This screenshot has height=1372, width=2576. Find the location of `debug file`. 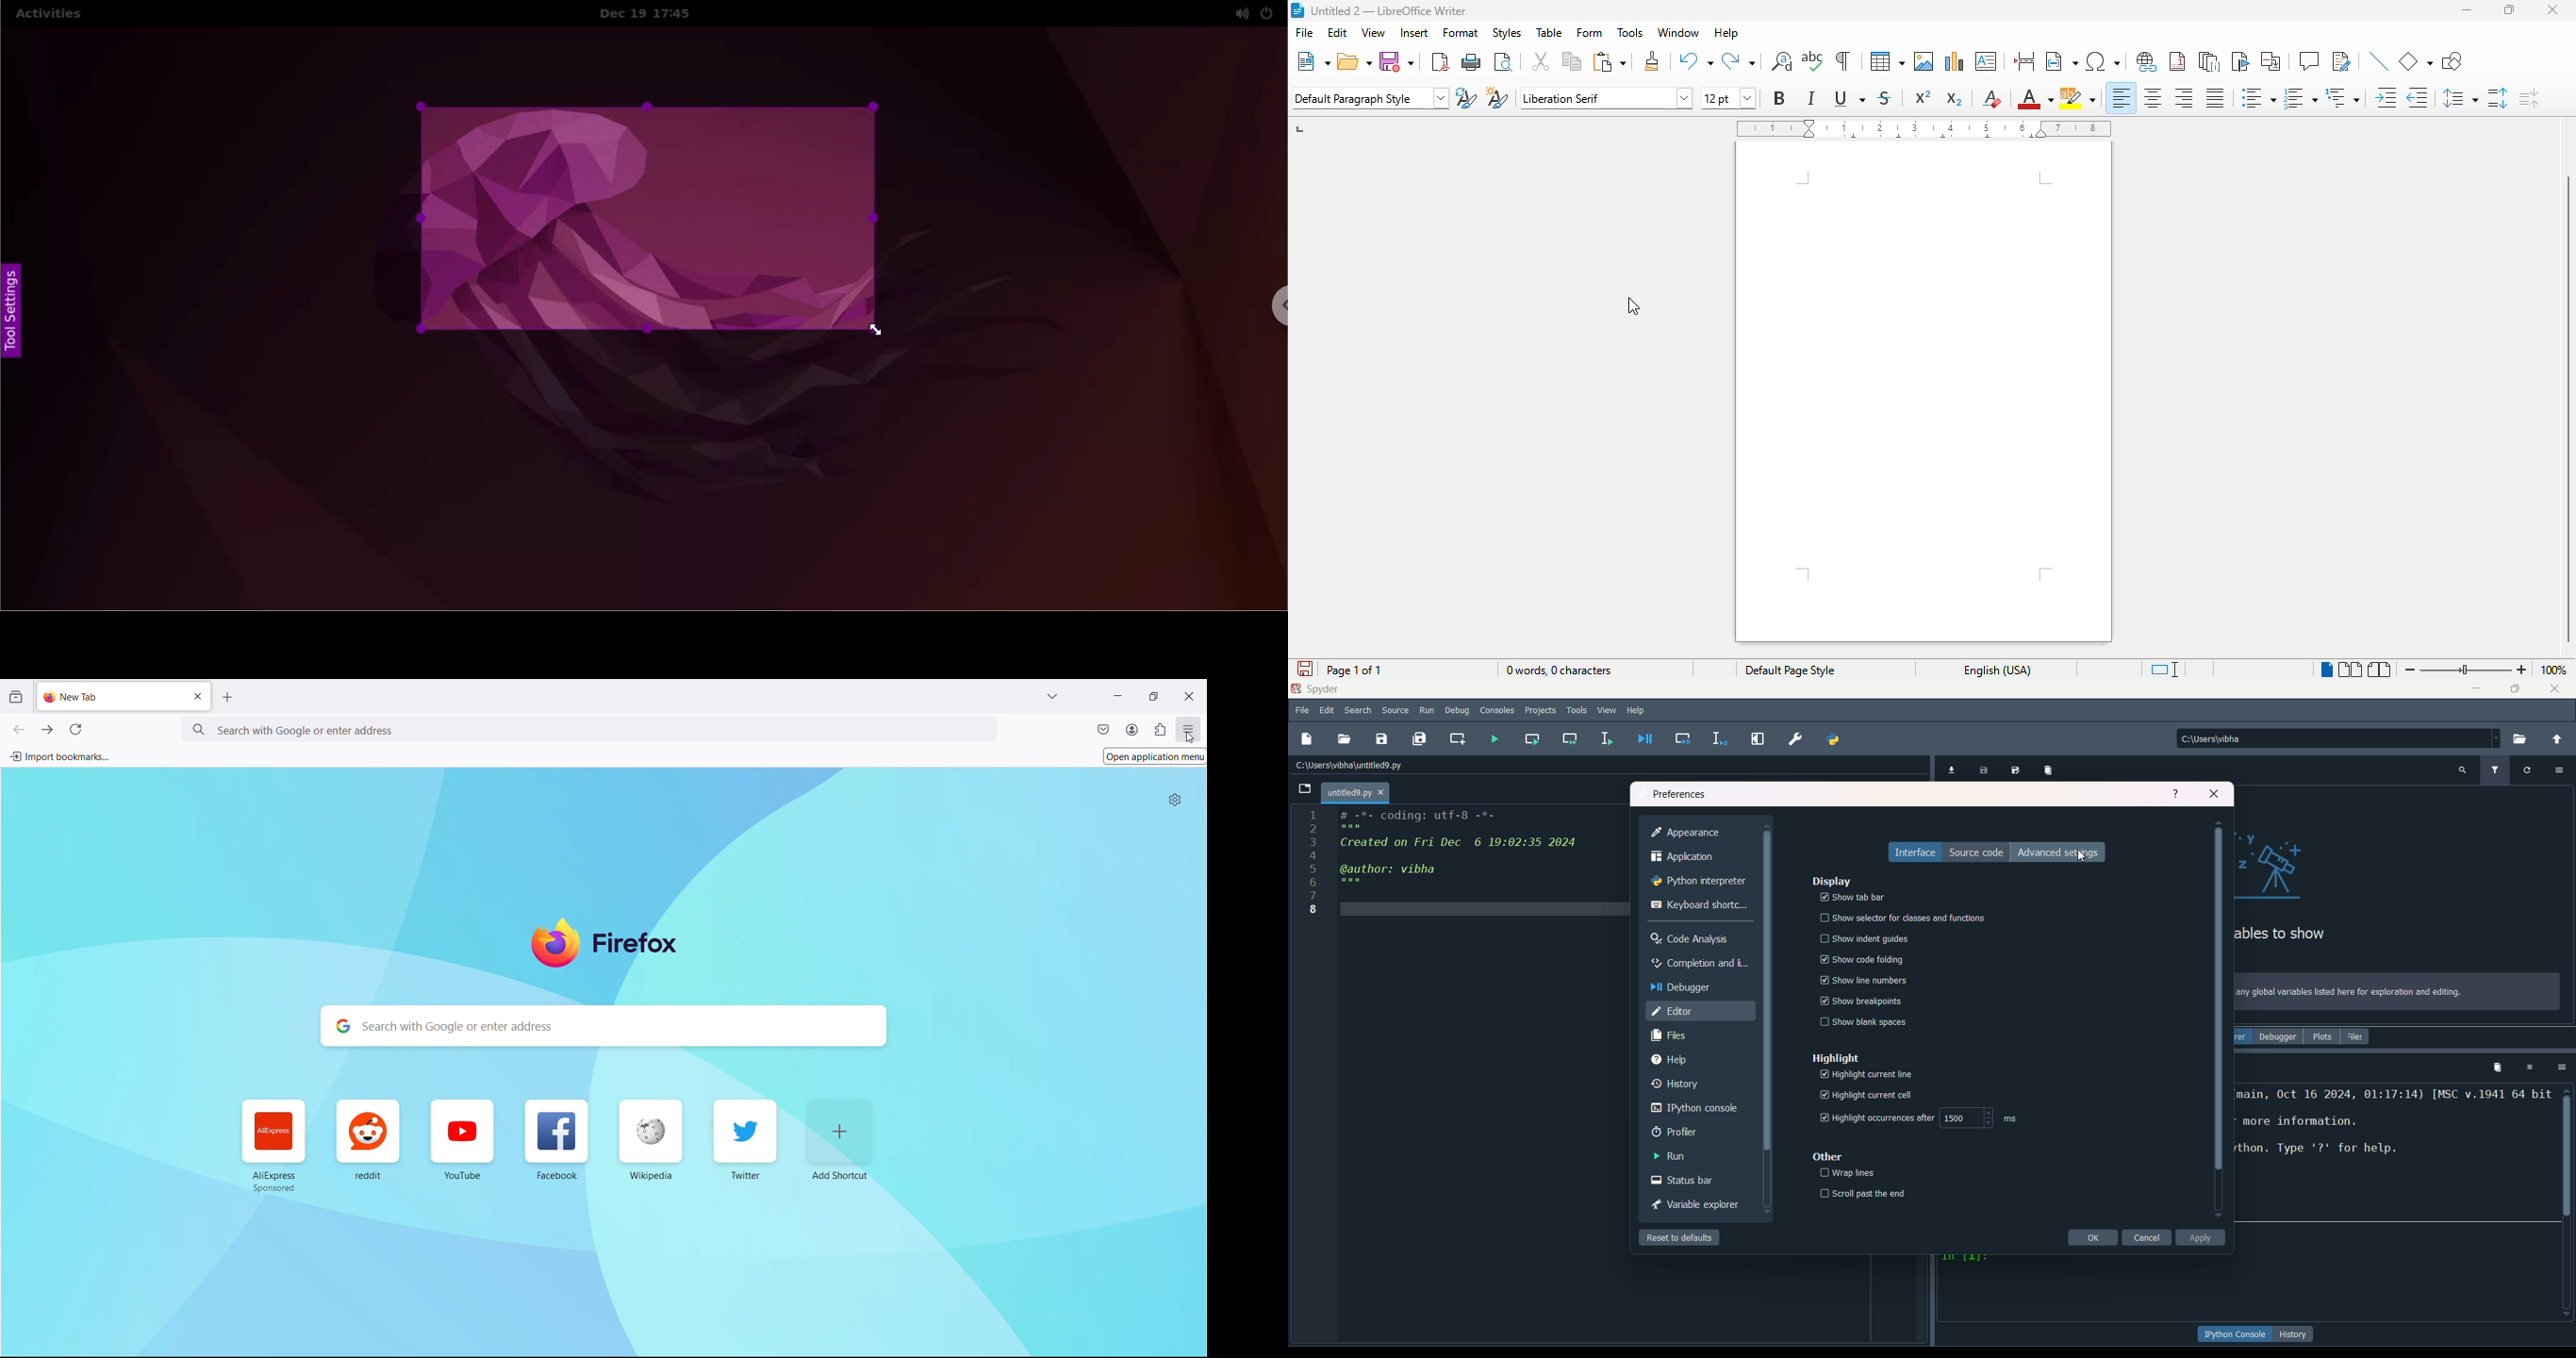

debug file is located at coordinates (1641, 739).